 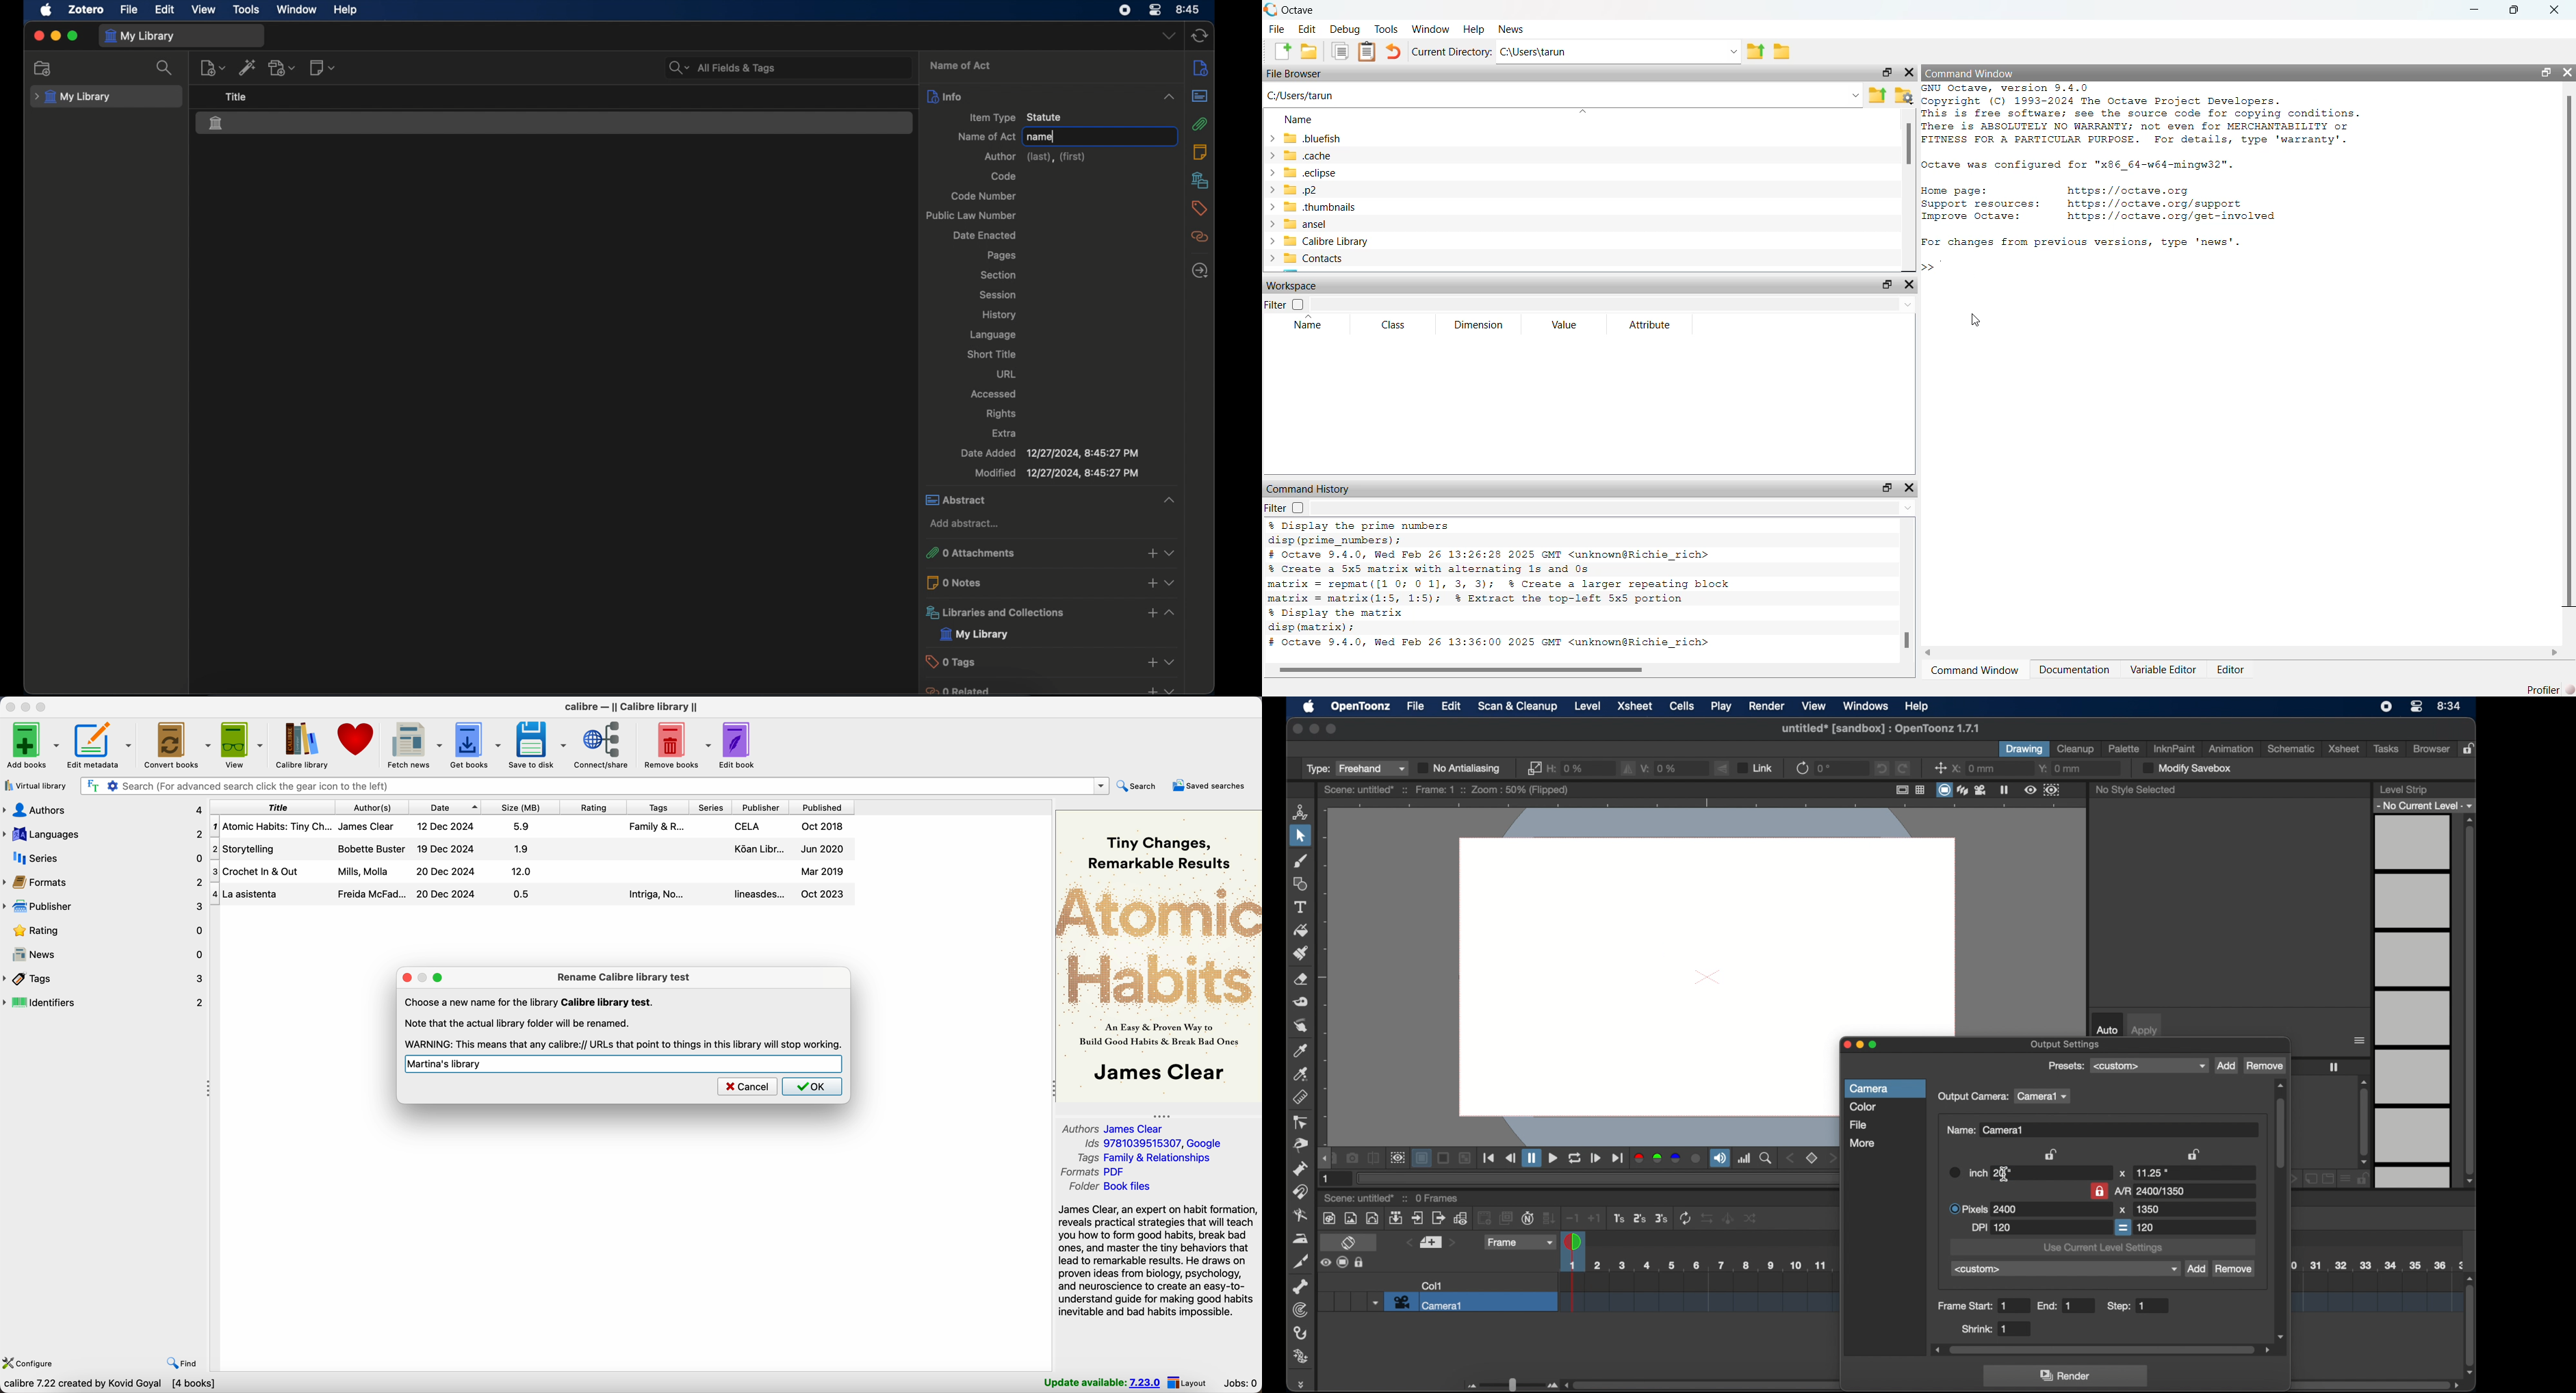 I want to click on info, so click(x=1034, y=96).